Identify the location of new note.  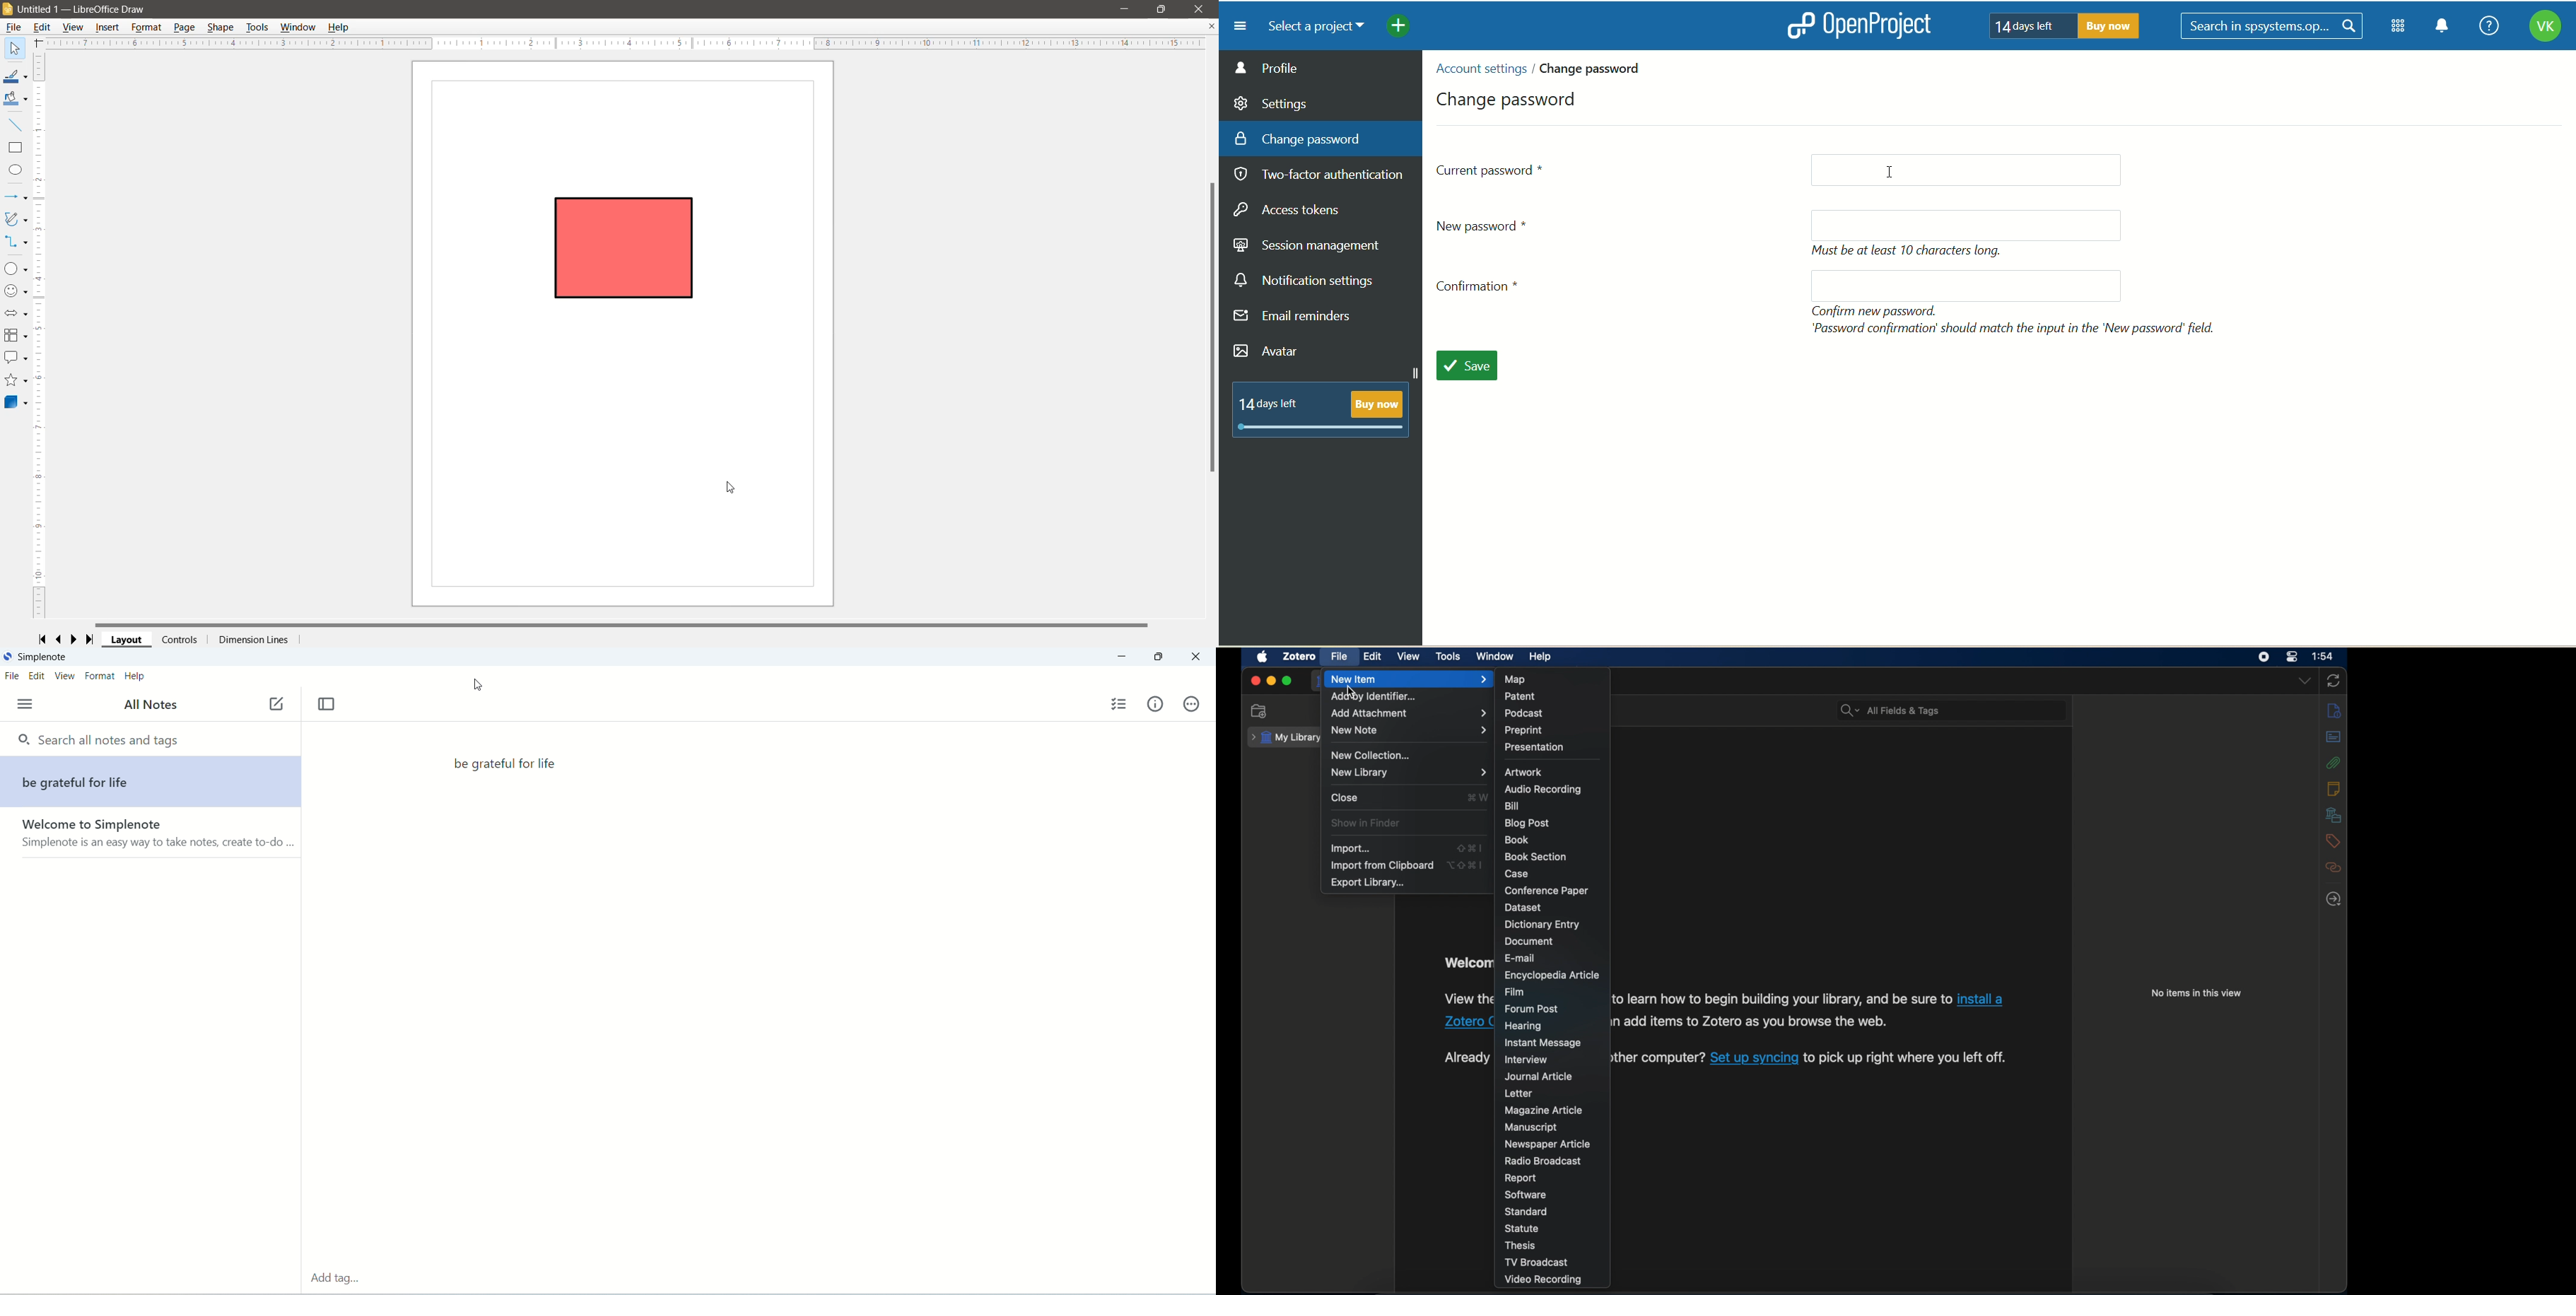
(278, 702).